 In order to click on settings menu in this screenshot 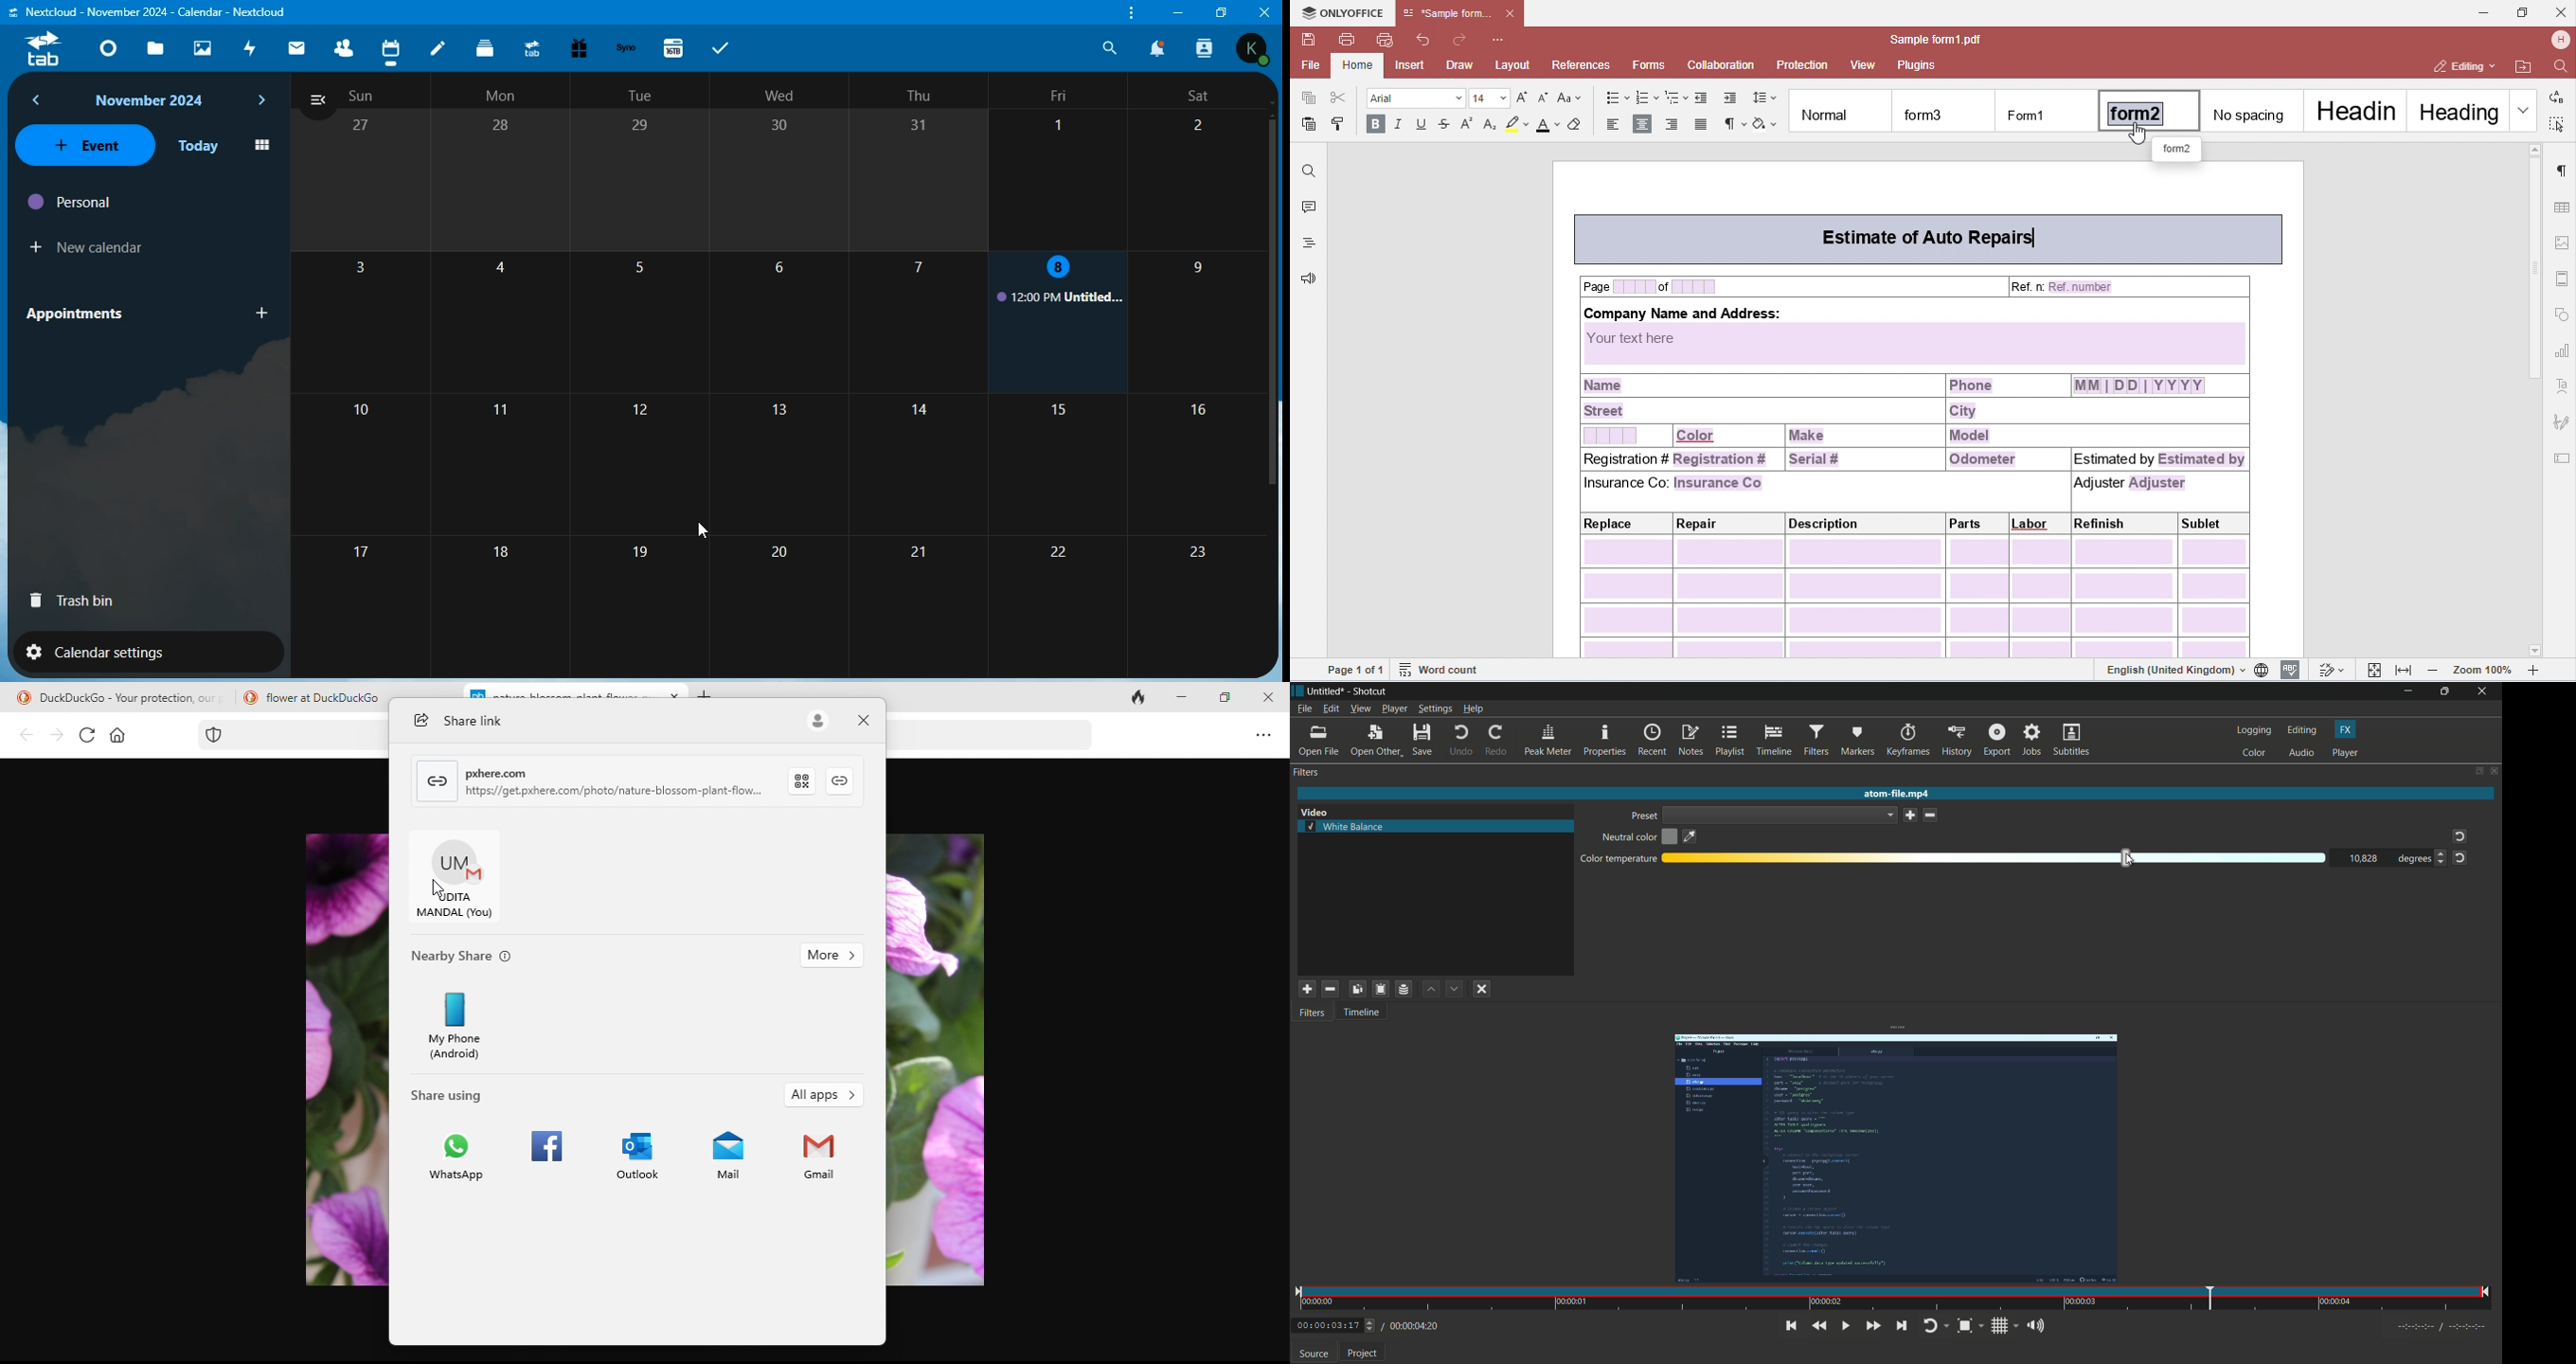, I will do `click(1434, 709)`.